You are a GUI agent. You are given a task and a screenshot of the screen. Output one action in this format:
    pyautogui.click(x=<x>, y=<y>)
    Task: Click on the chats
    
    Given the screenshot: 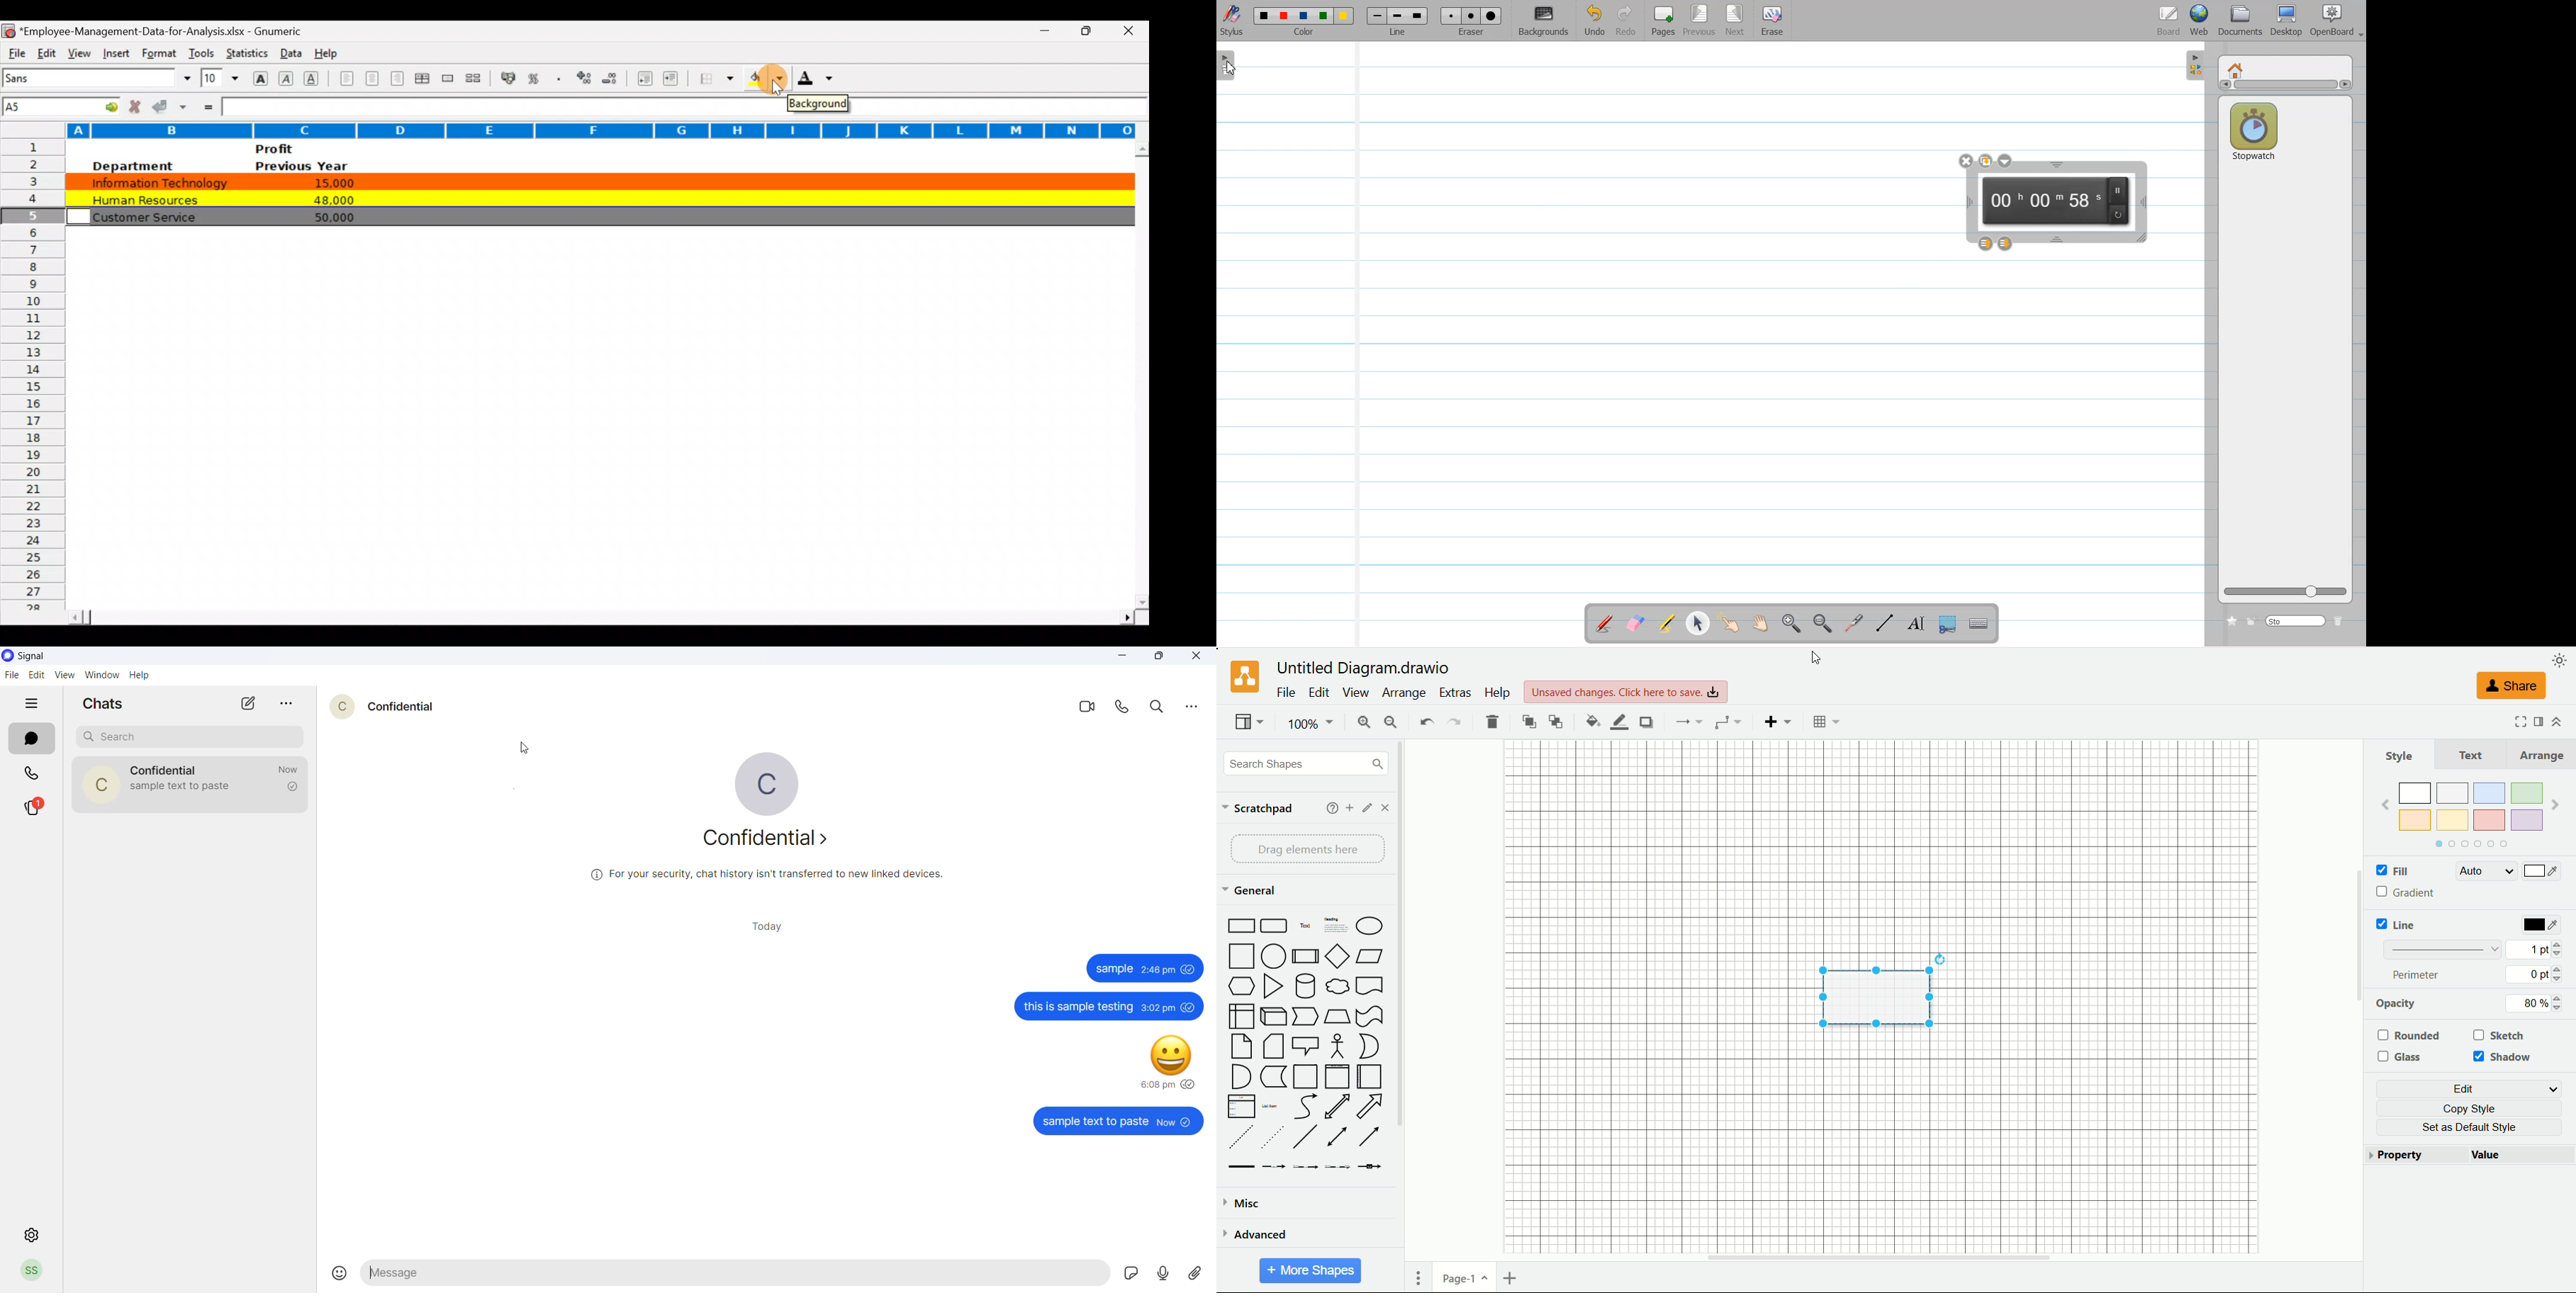 What is the action you would take?
    pyautogui.click(x=107, y=703)
    